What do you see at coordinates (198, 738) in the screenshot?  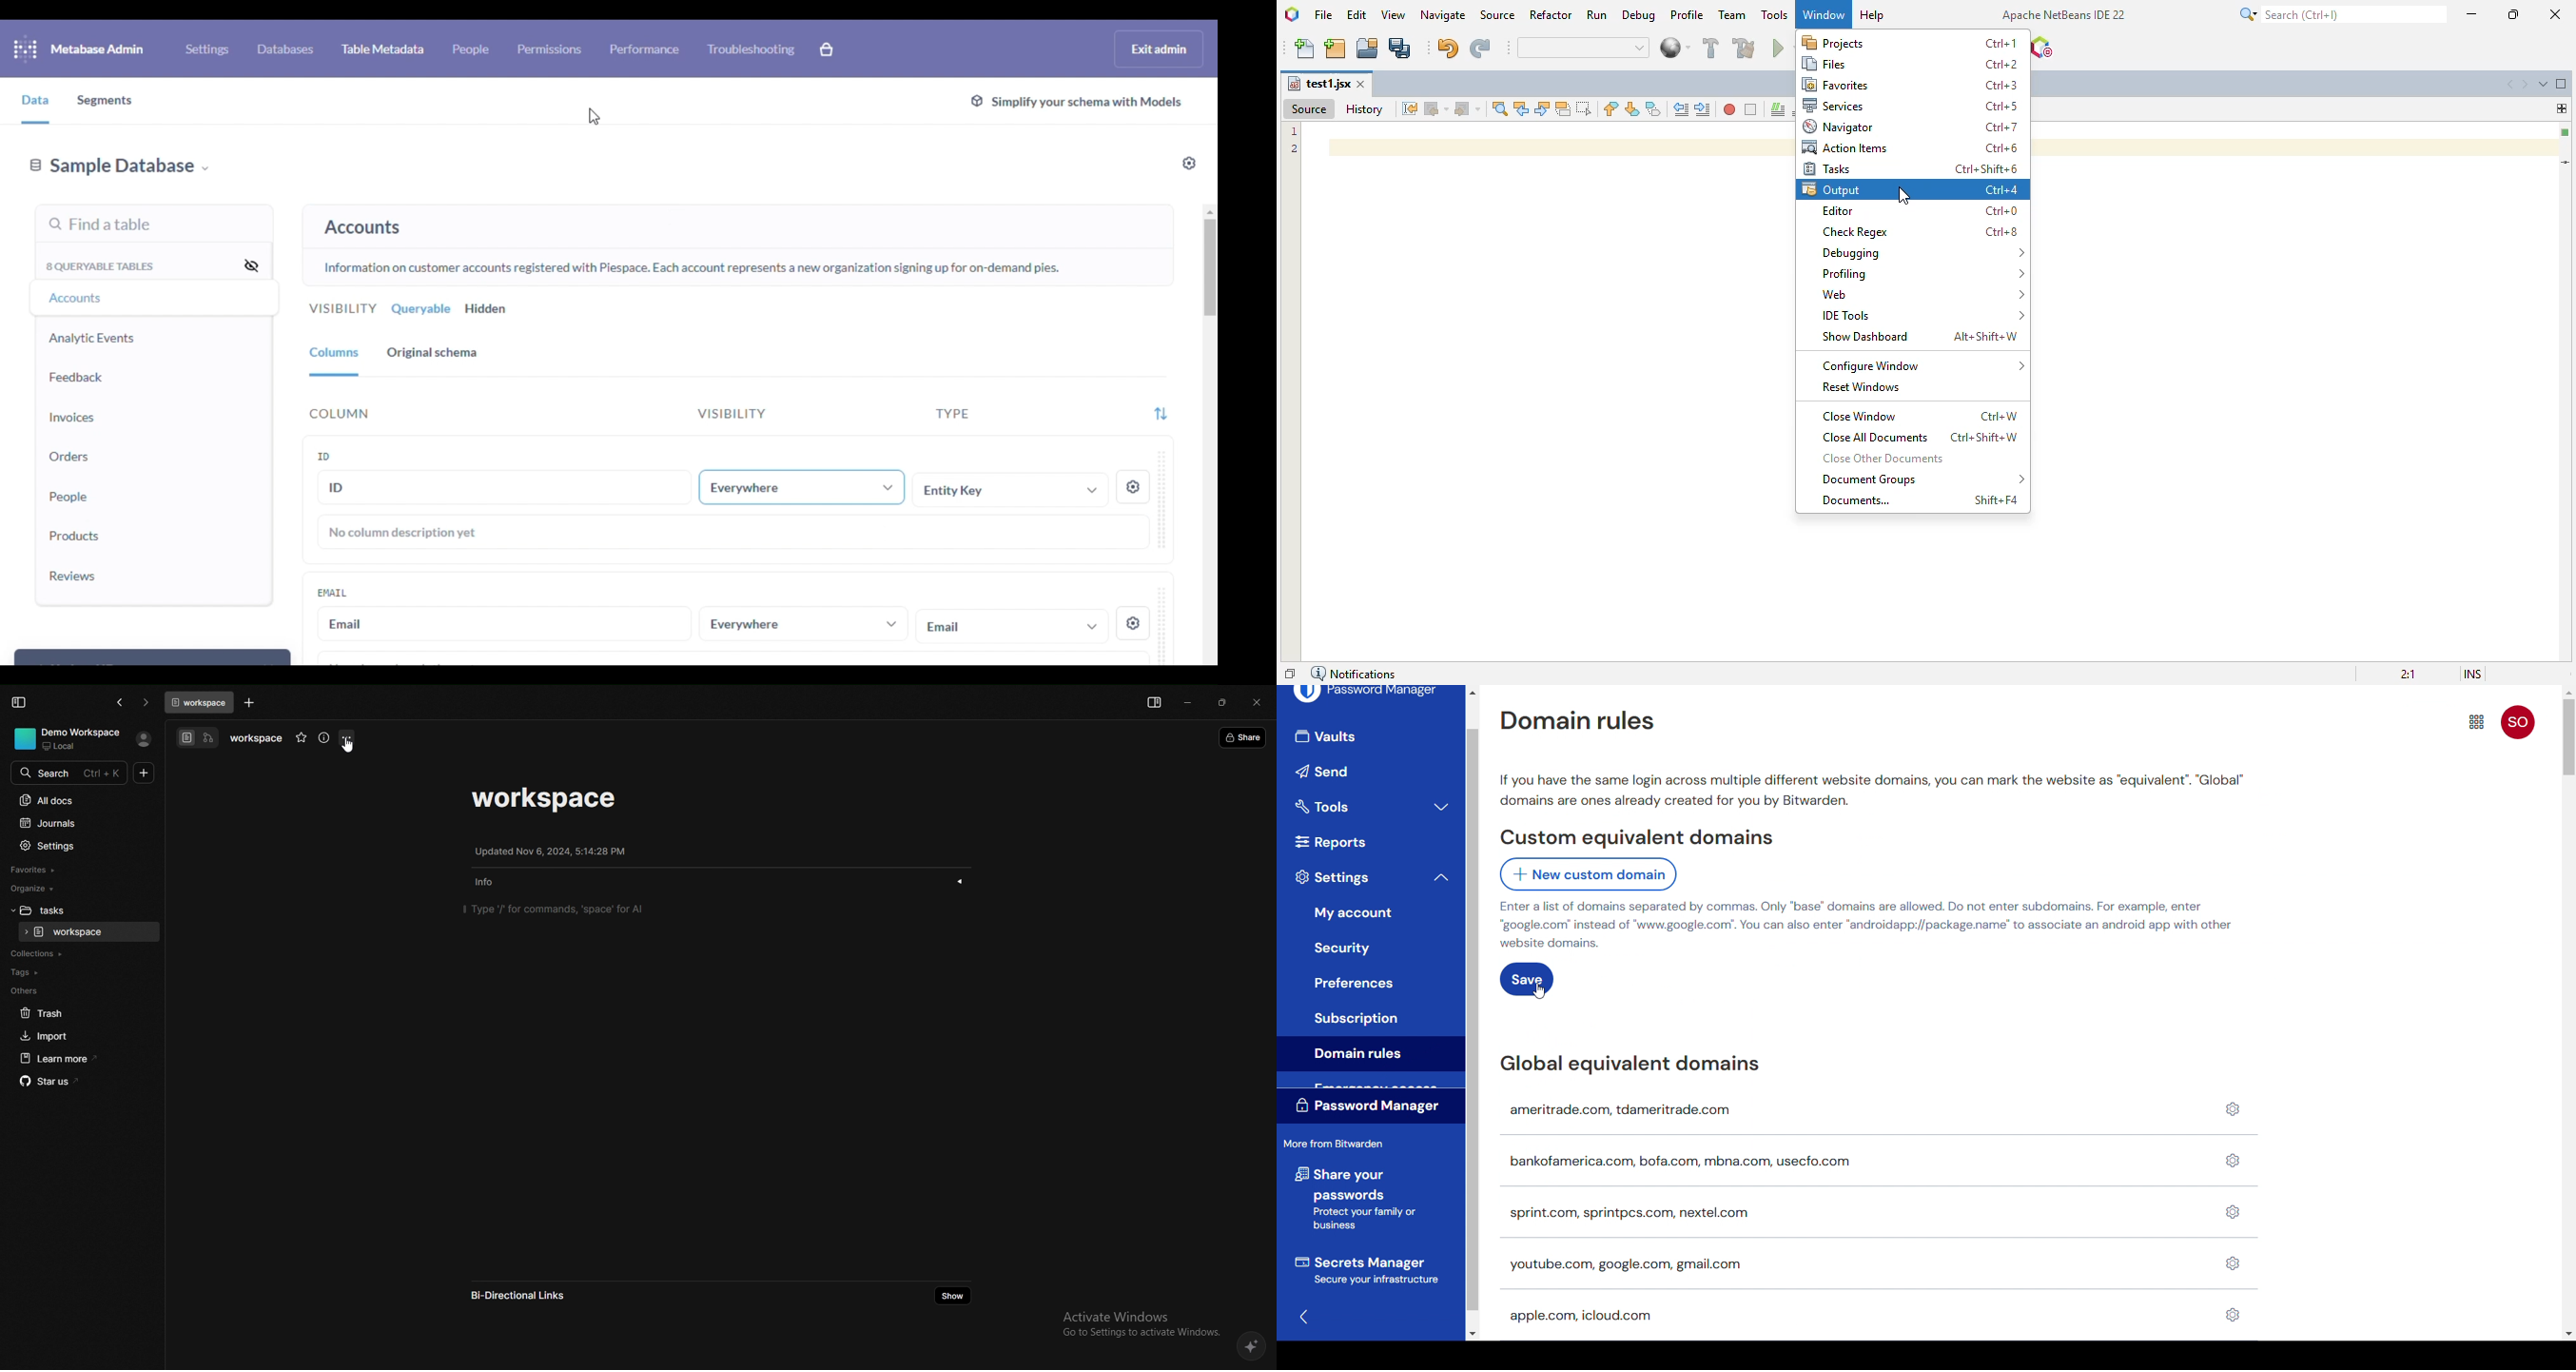 I see `switch` at bounding box center [198, 738].